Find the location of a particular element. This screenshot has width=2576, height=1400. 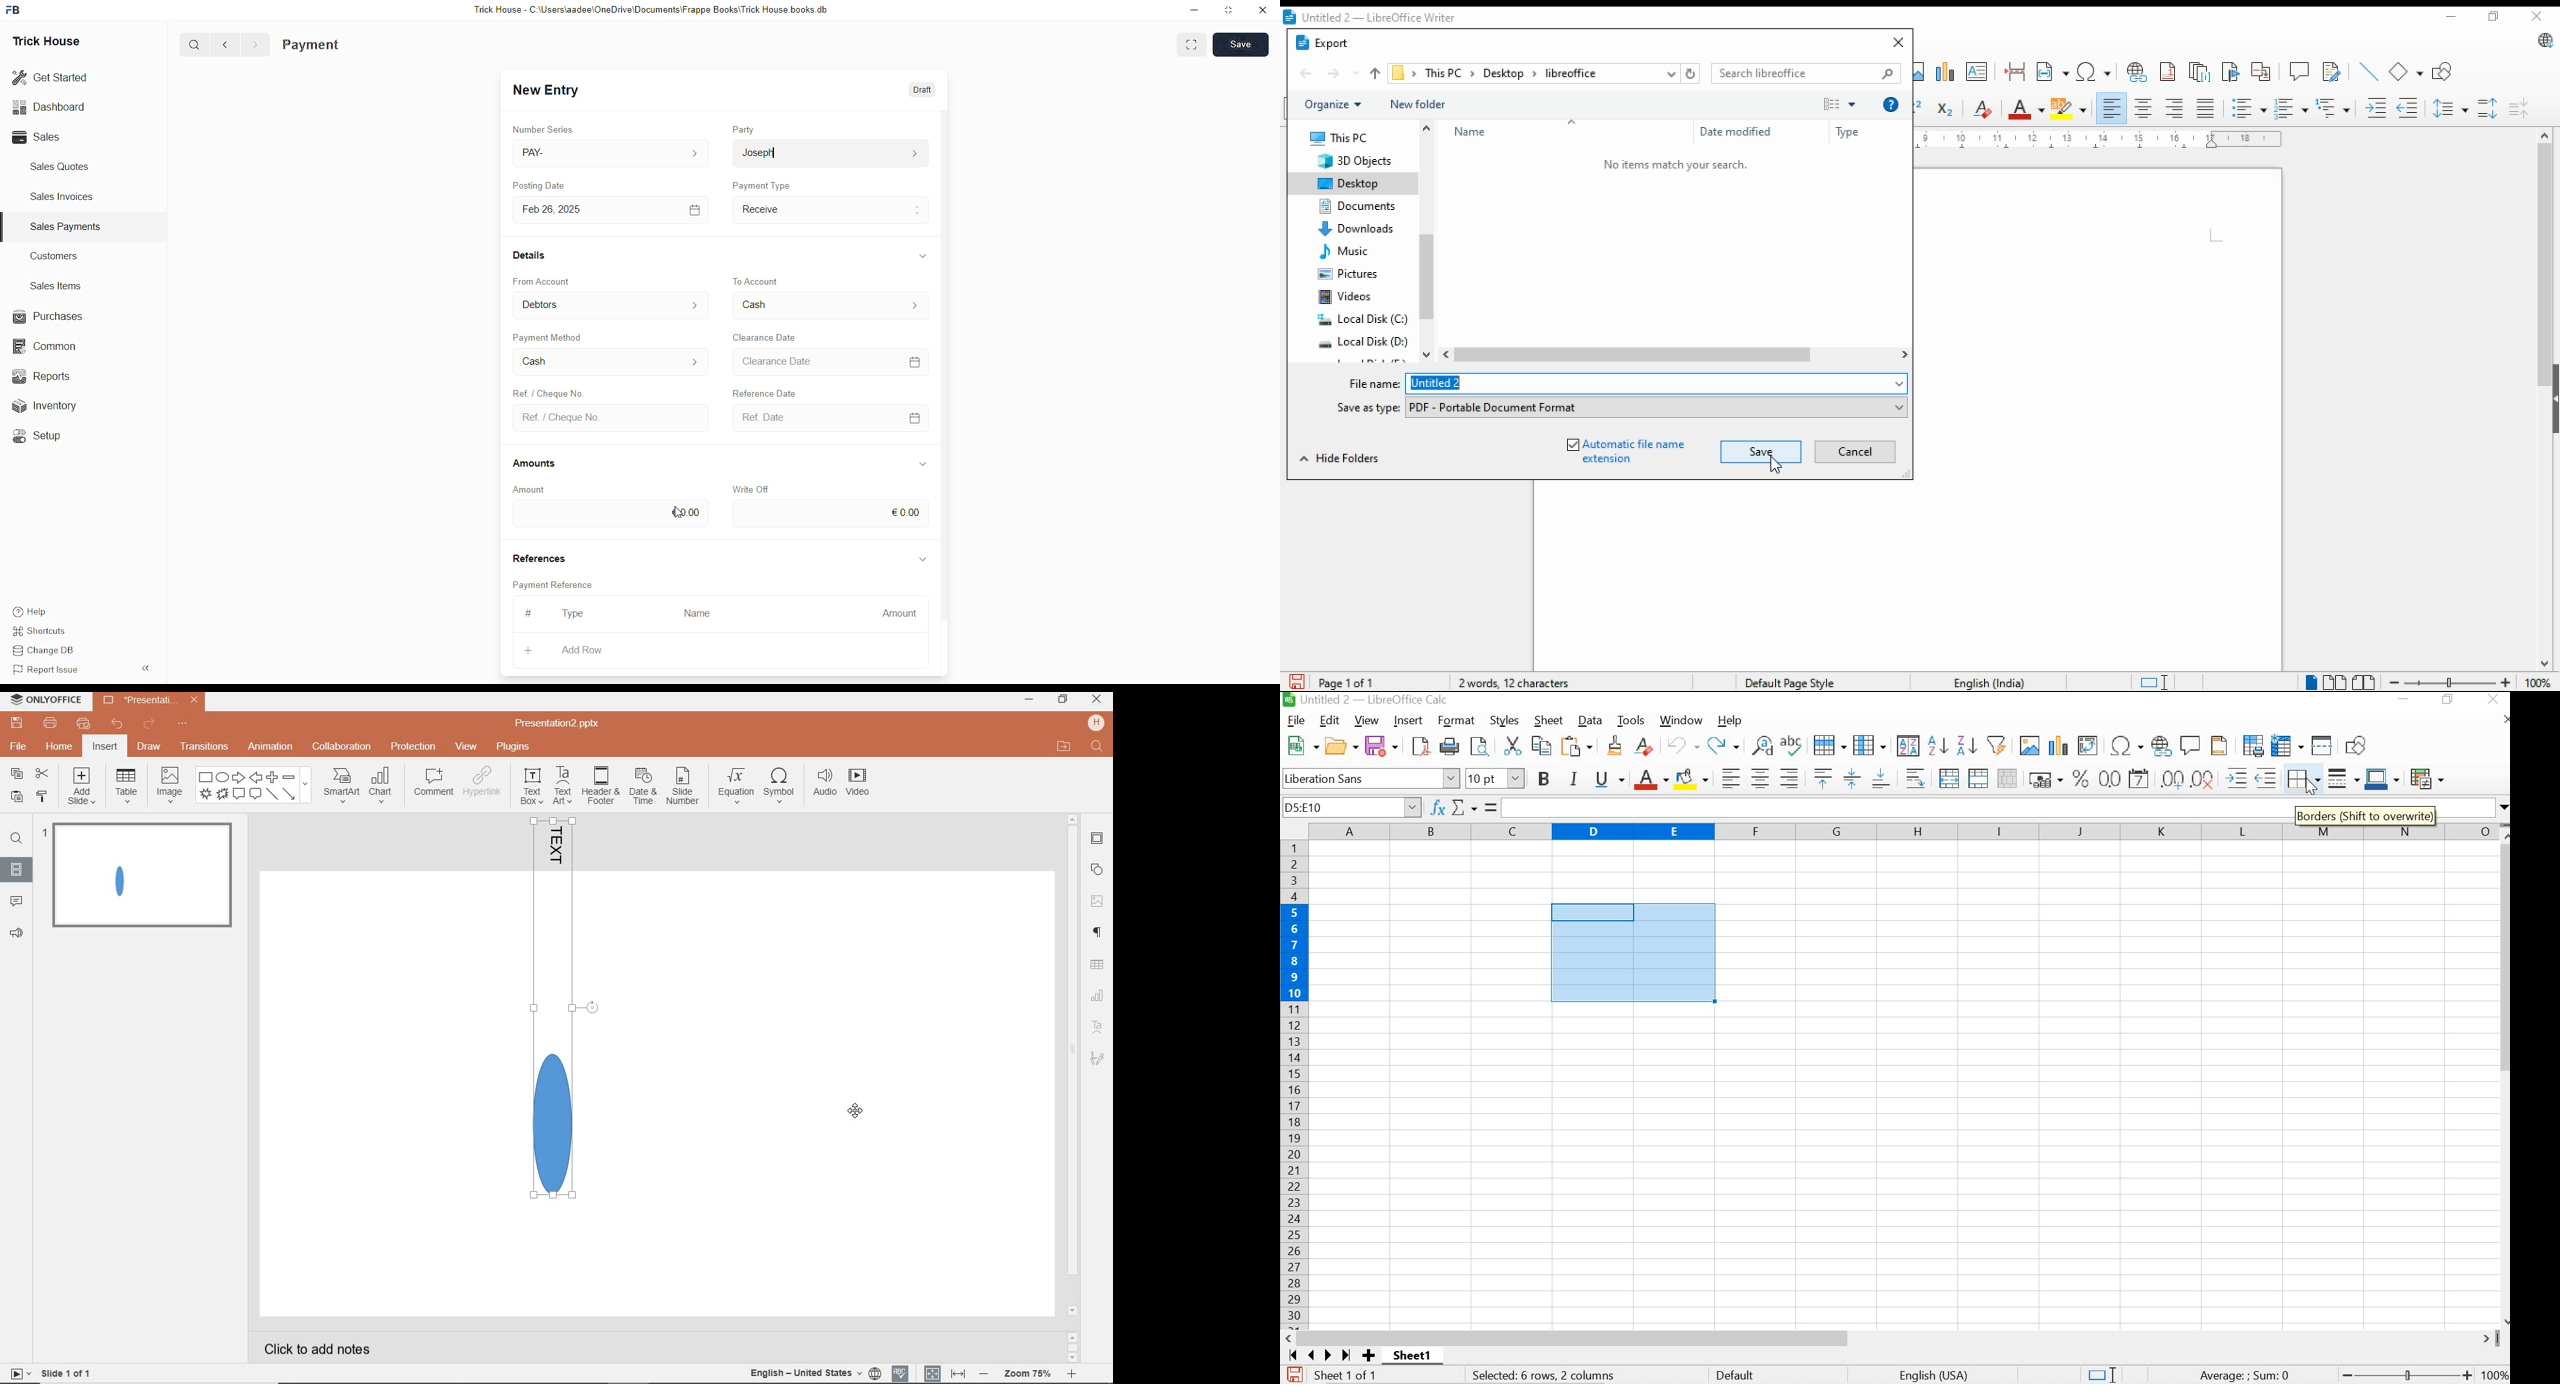

TABLE SETTINGS is located at coordinates (1098, 965).